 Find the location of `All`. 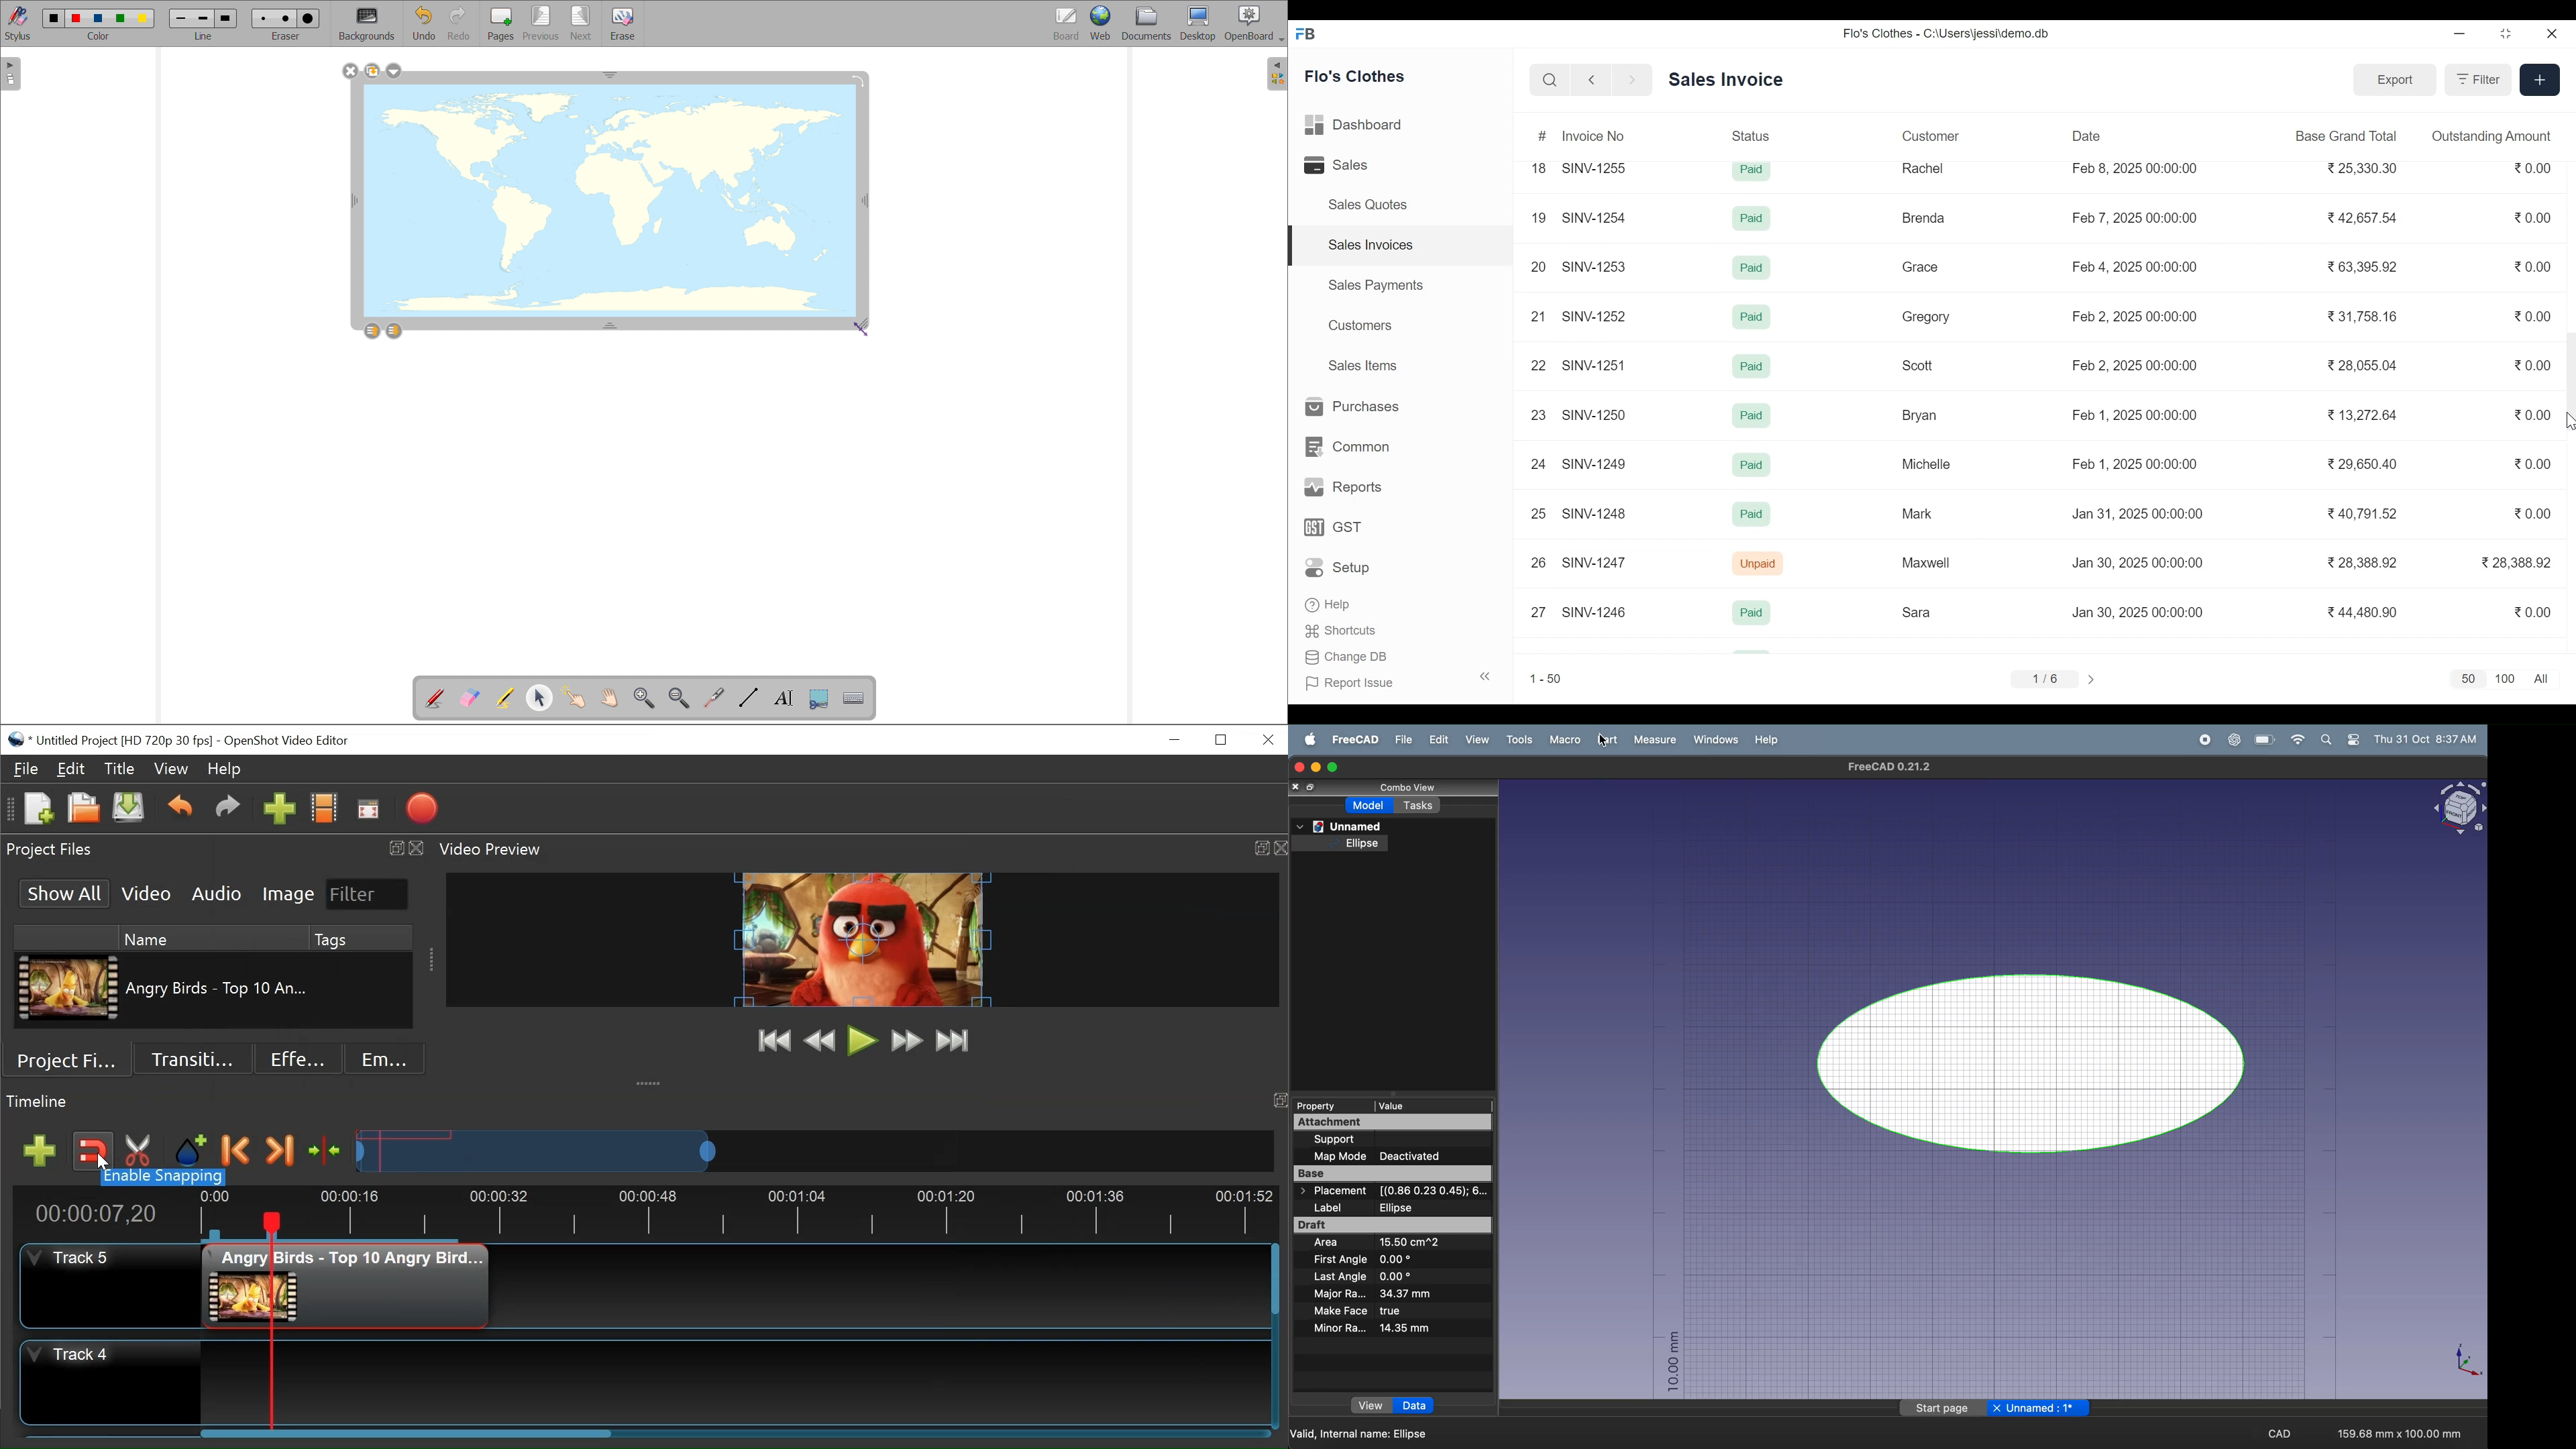

All is located at coordinates (2544, 679).